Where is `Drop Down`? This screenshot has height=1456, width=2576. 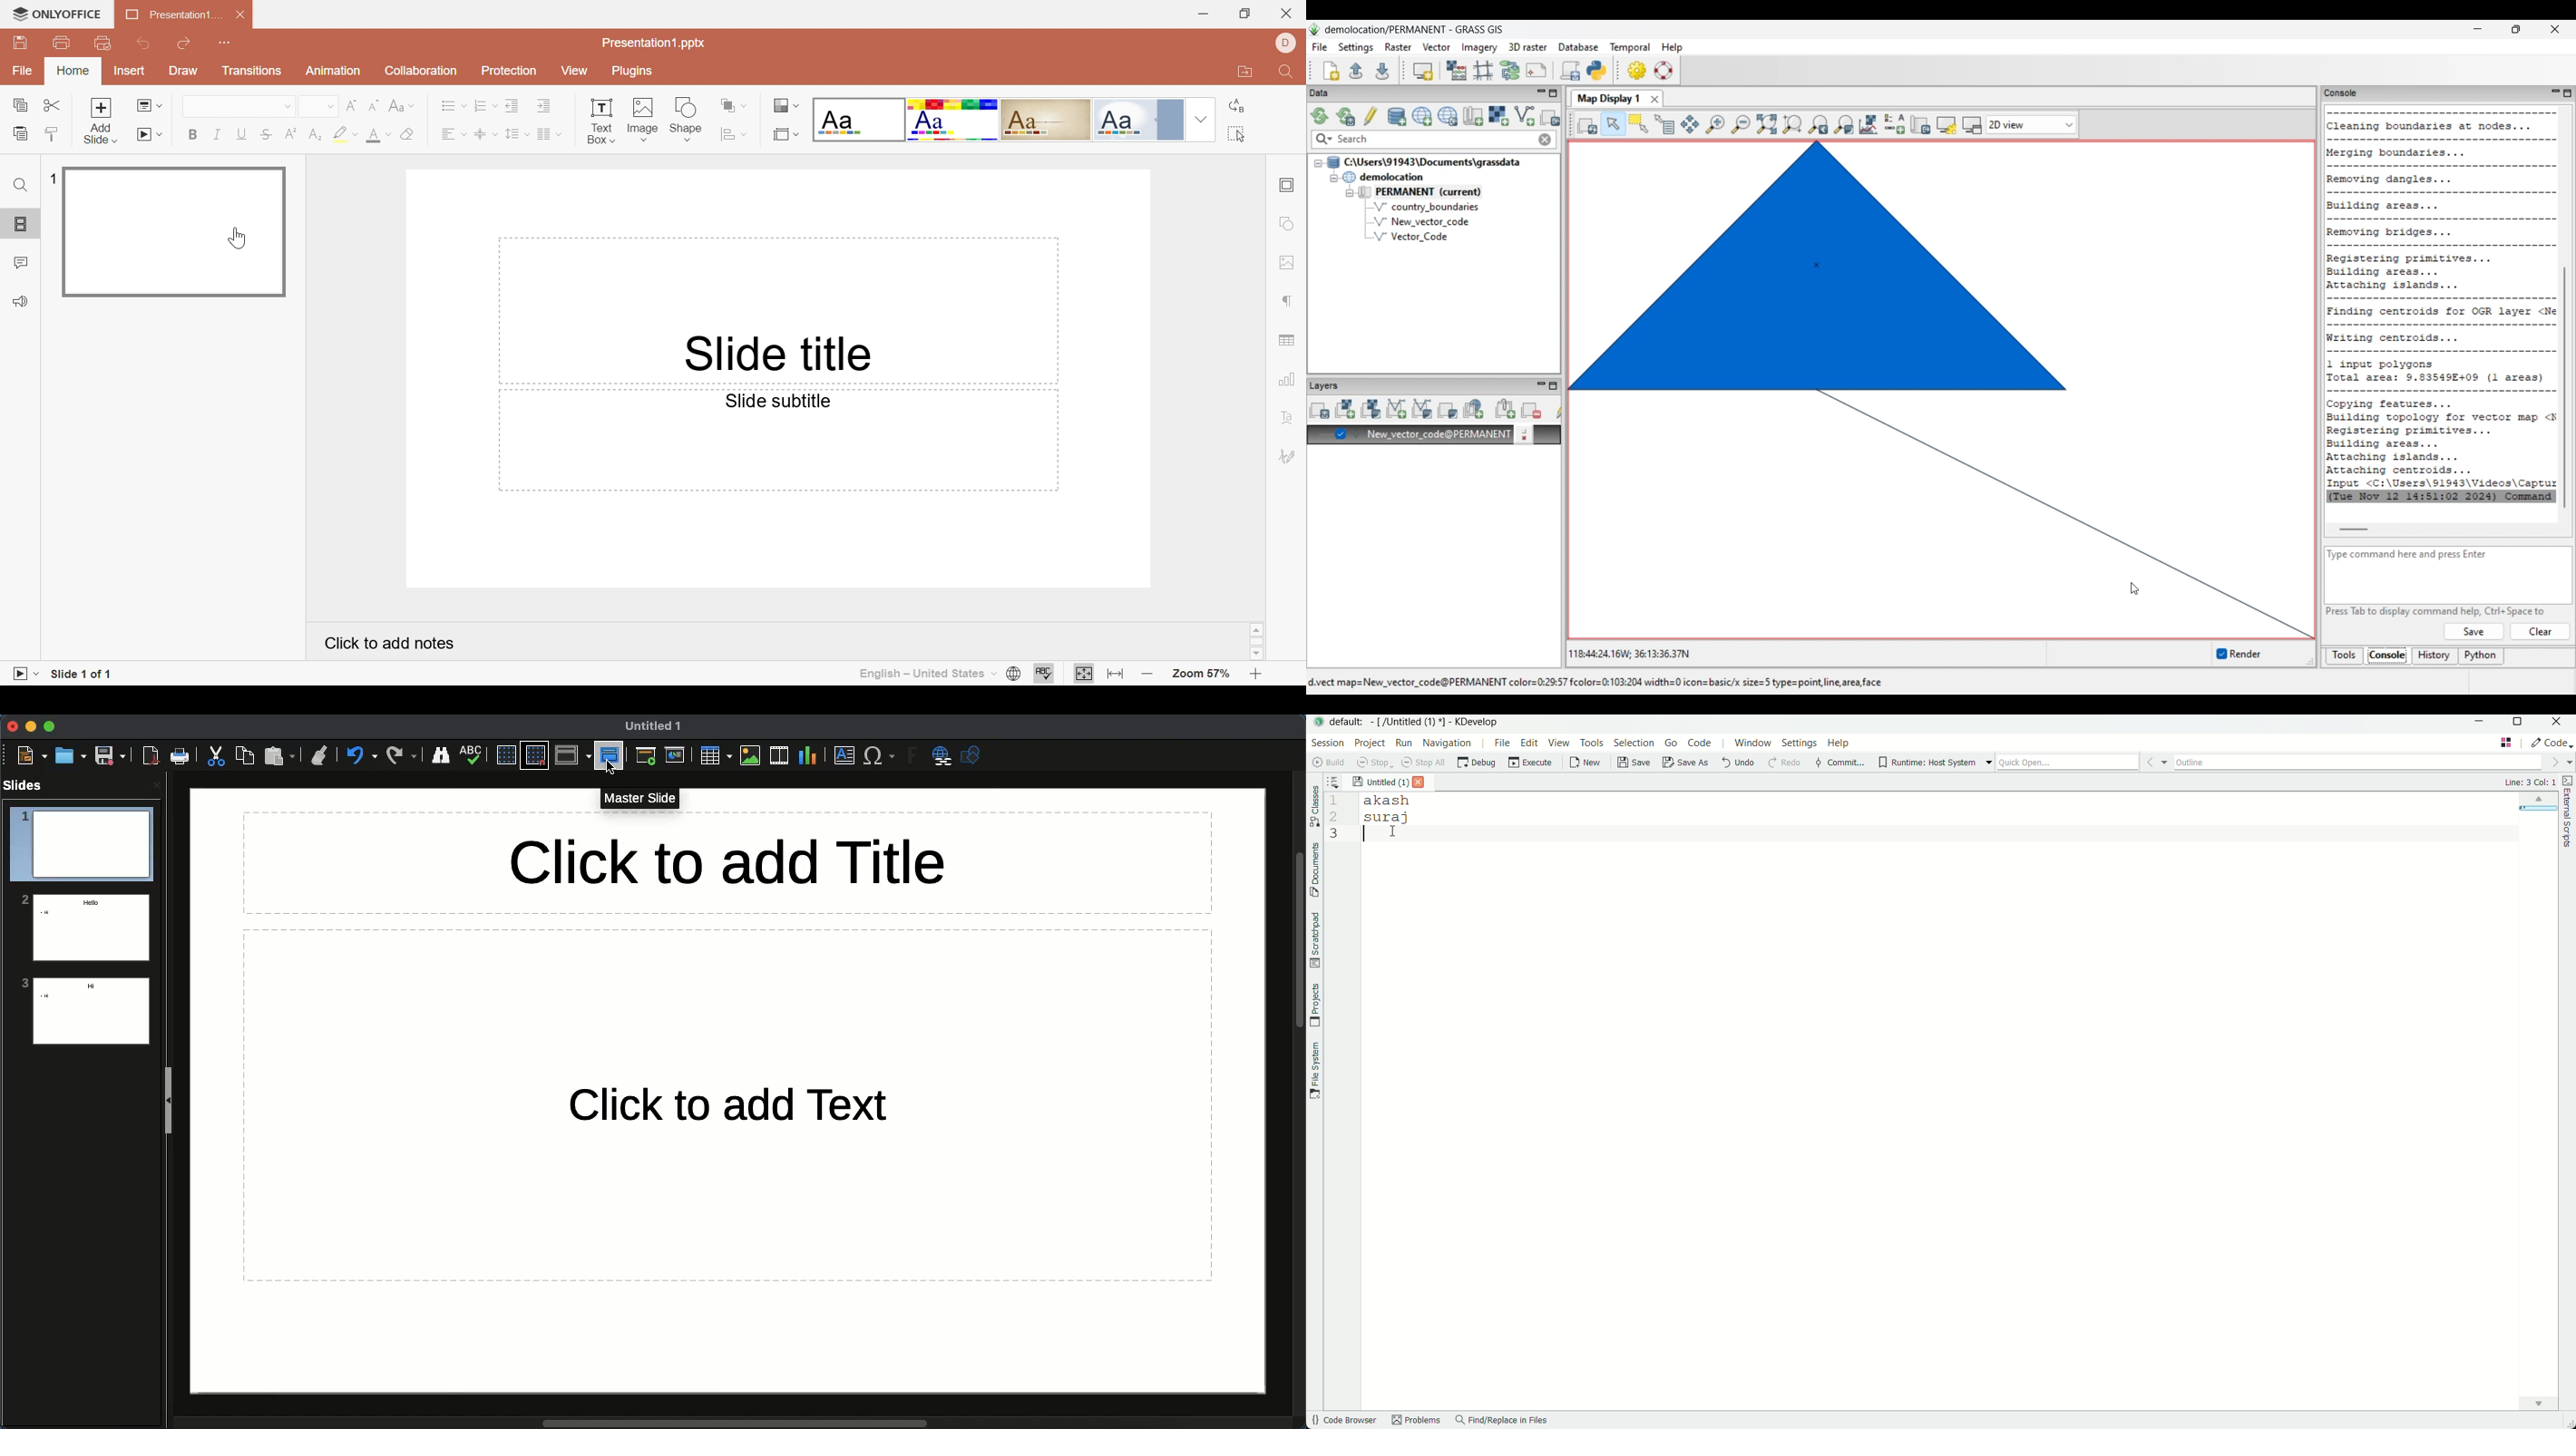 Drop Down is located at coordinates (329, 105).